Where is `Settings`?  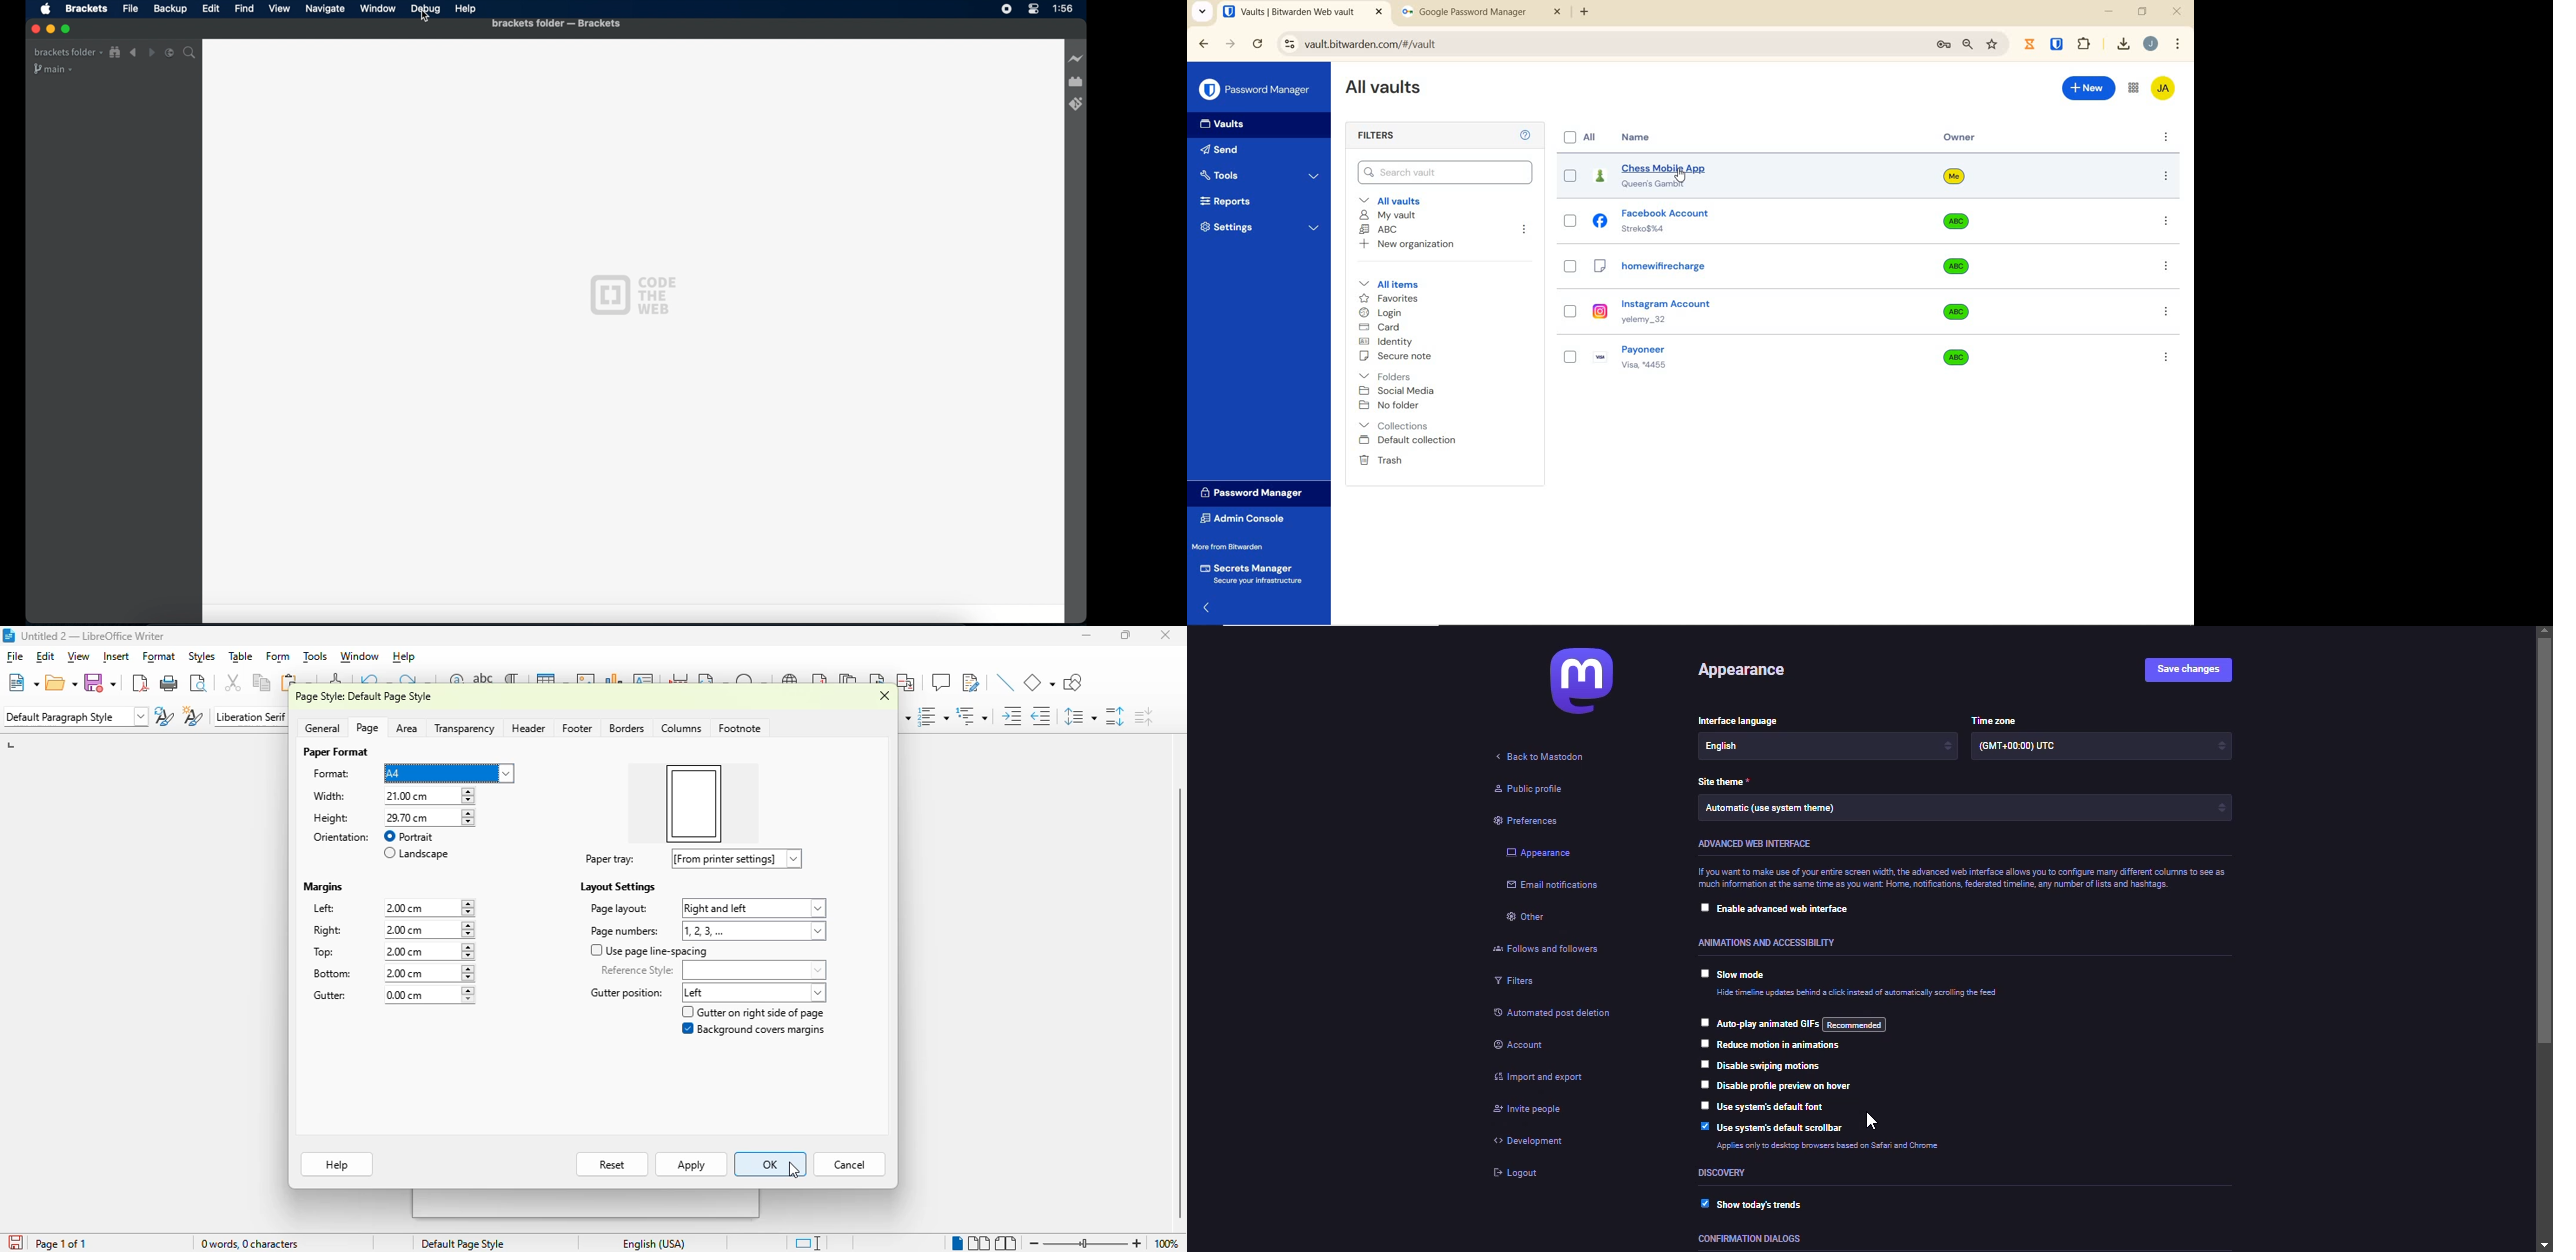 Settings is located at coordinates (1262, 228).